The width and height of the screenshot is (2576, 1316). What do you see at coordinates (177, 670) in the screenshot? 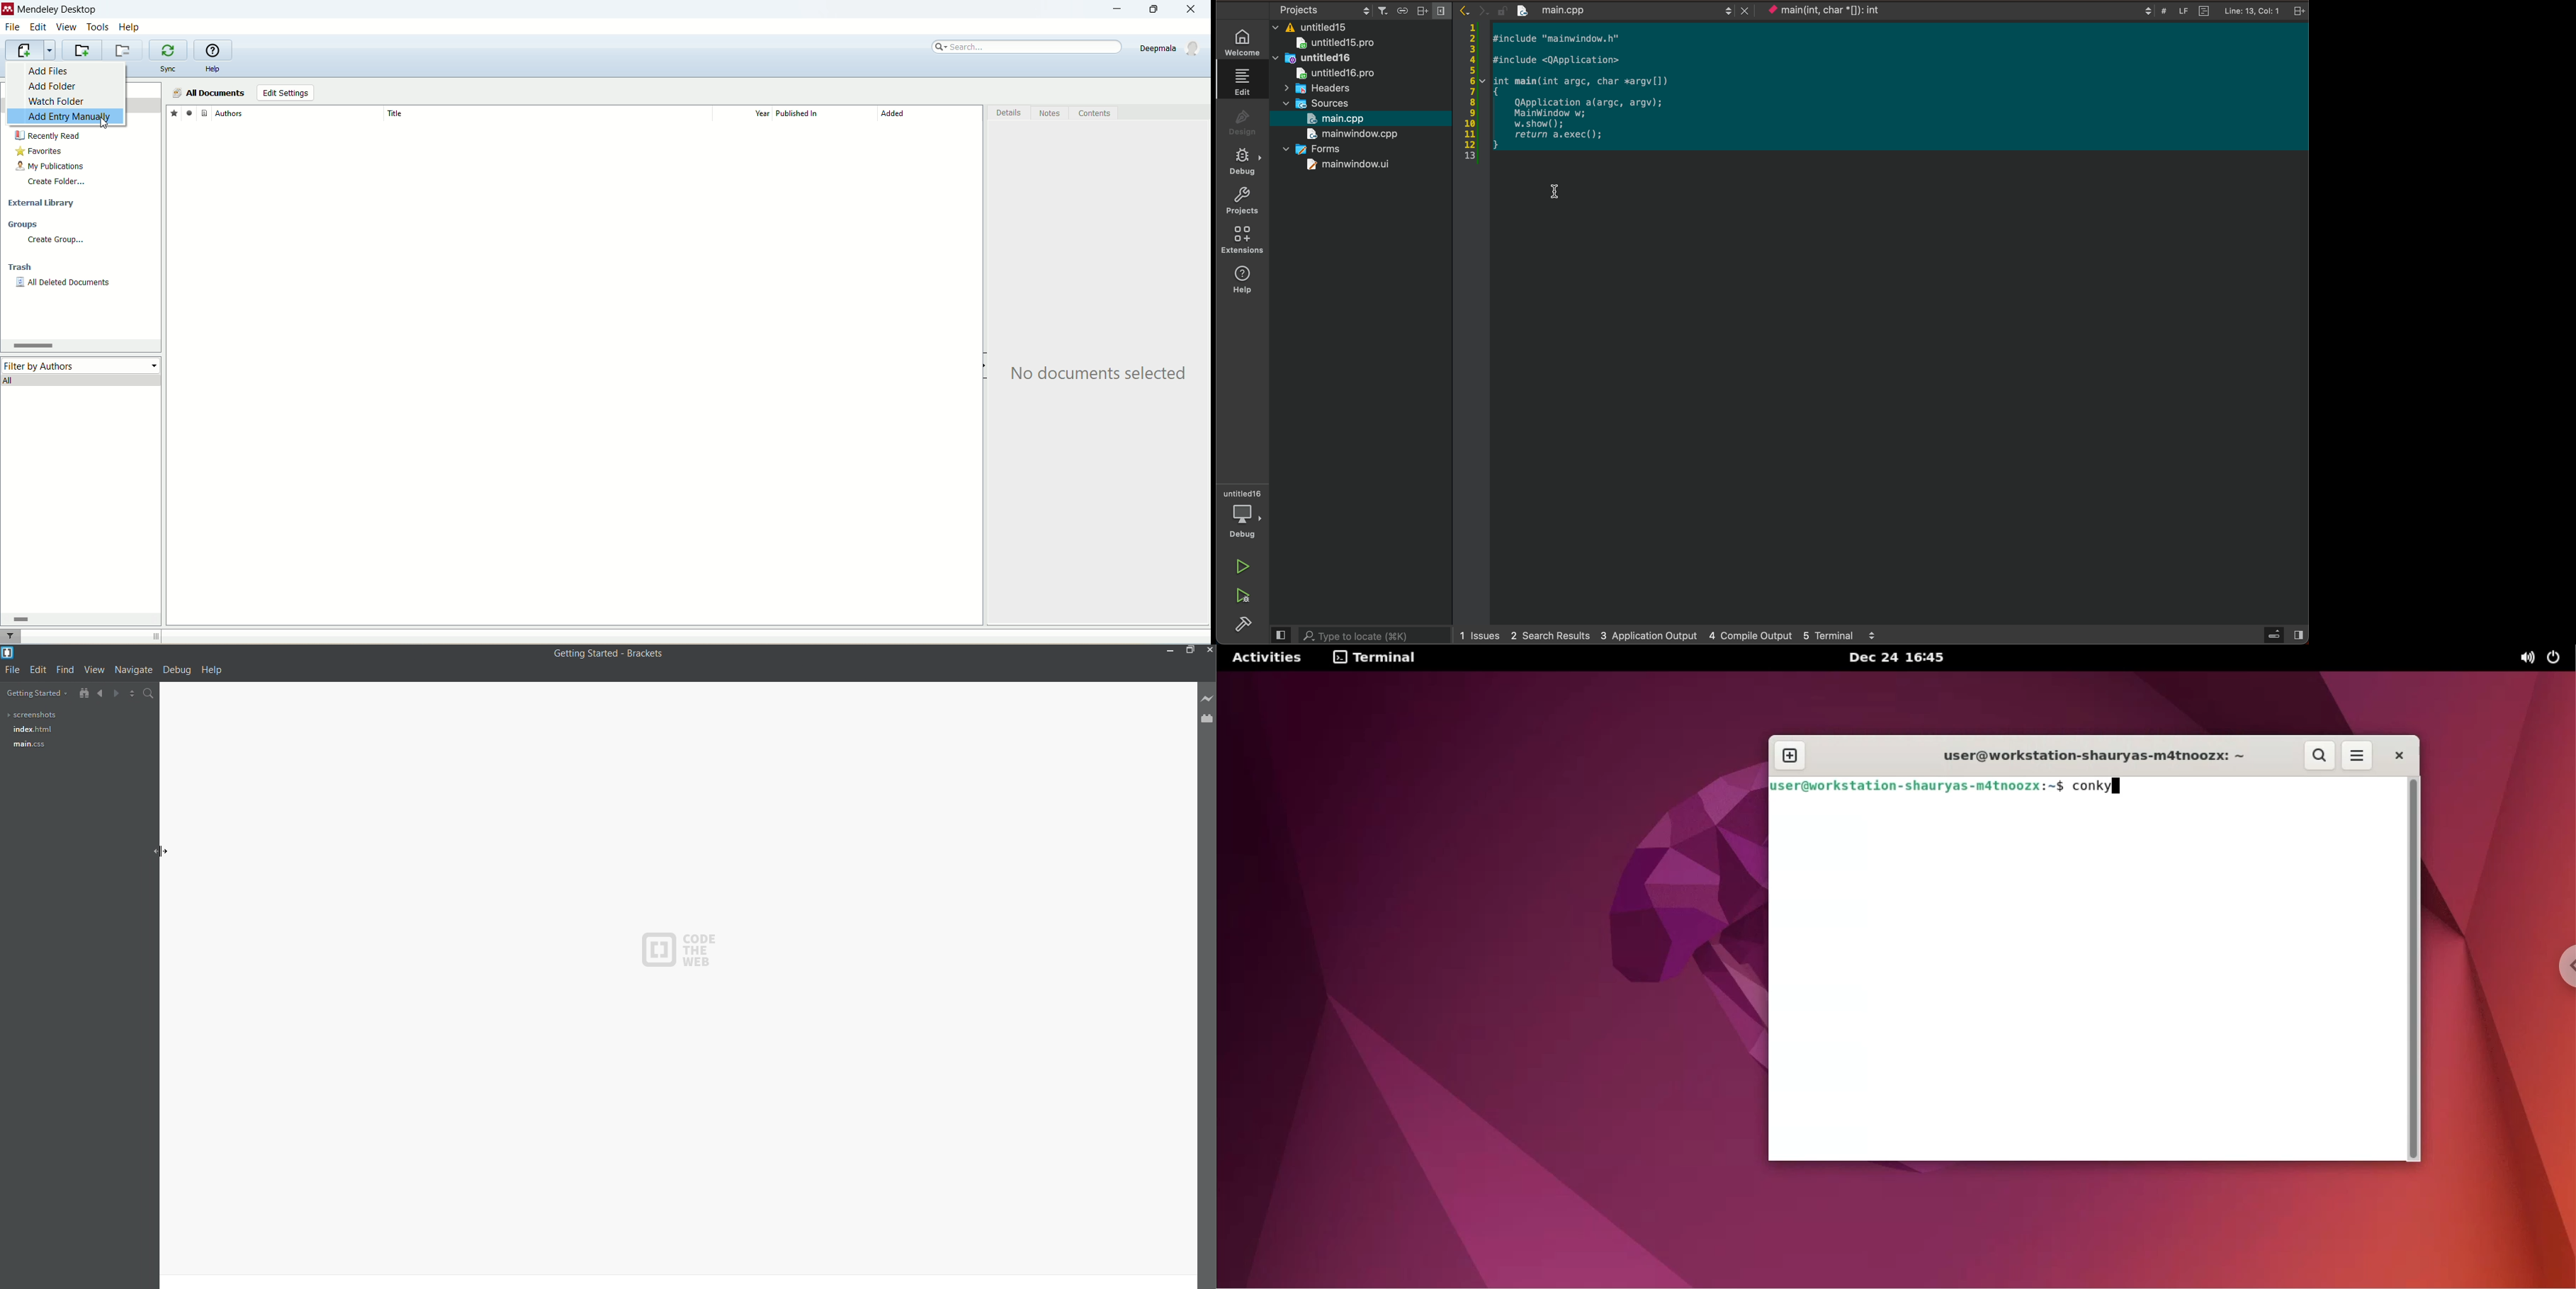
I see `debug` at bounding box center [177, 670].